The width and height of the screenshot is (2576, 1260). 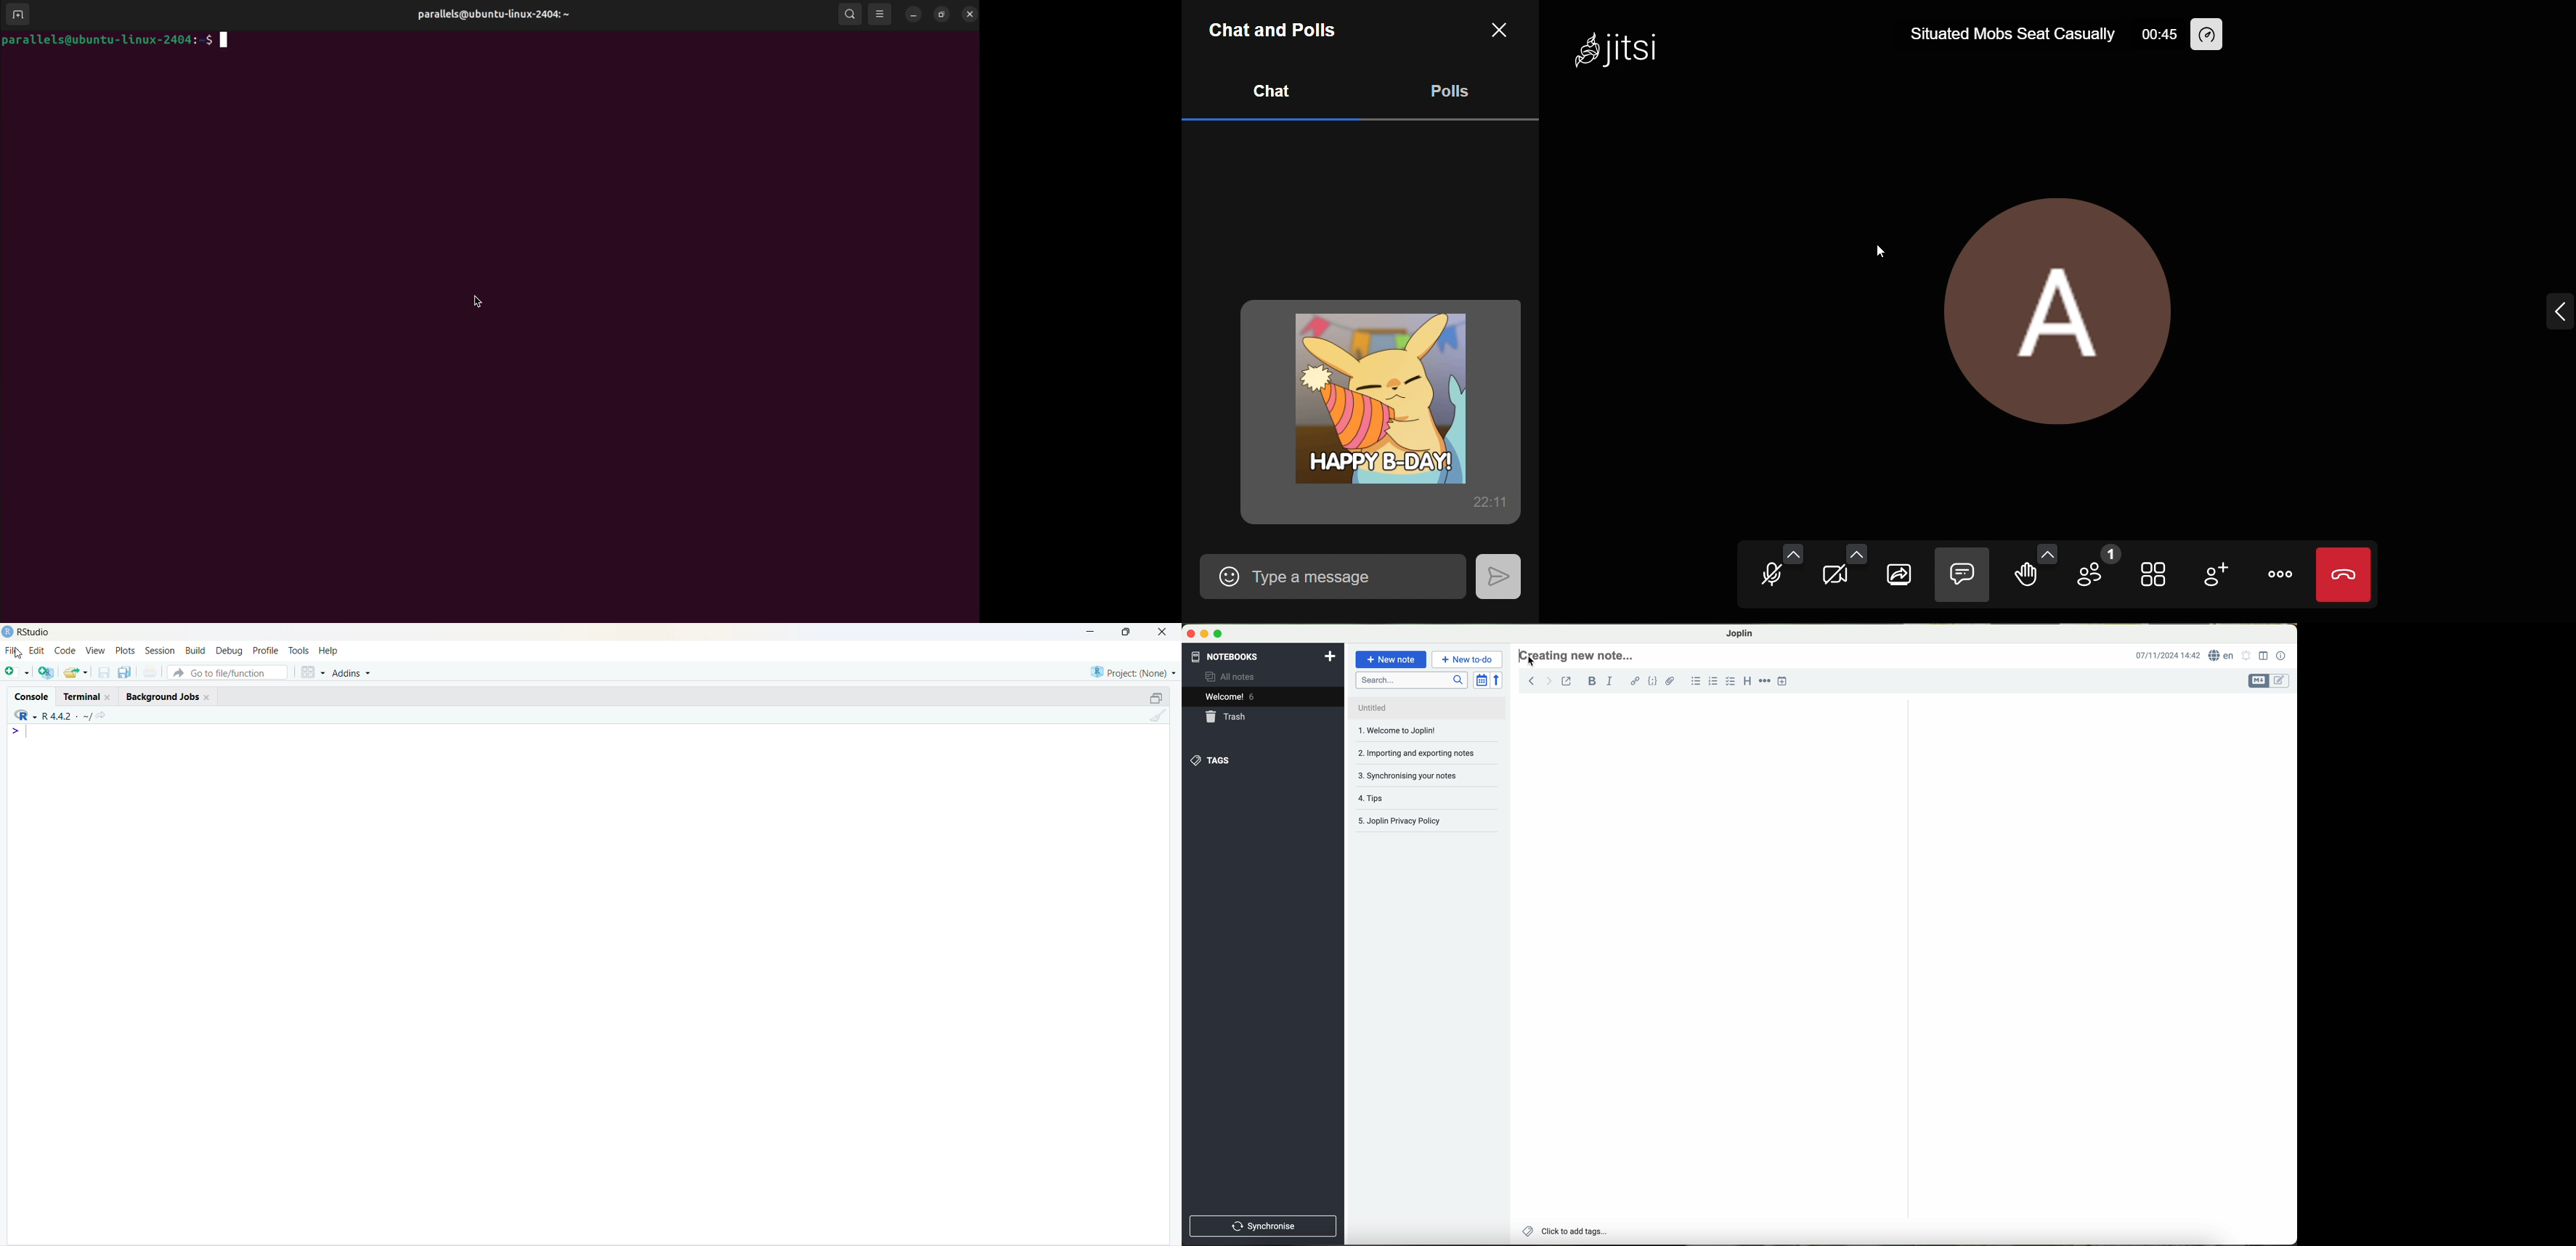 What do you see at coordinates (66, 651) in the screenshot?
I see `Code` at bounding box center [66, 651].